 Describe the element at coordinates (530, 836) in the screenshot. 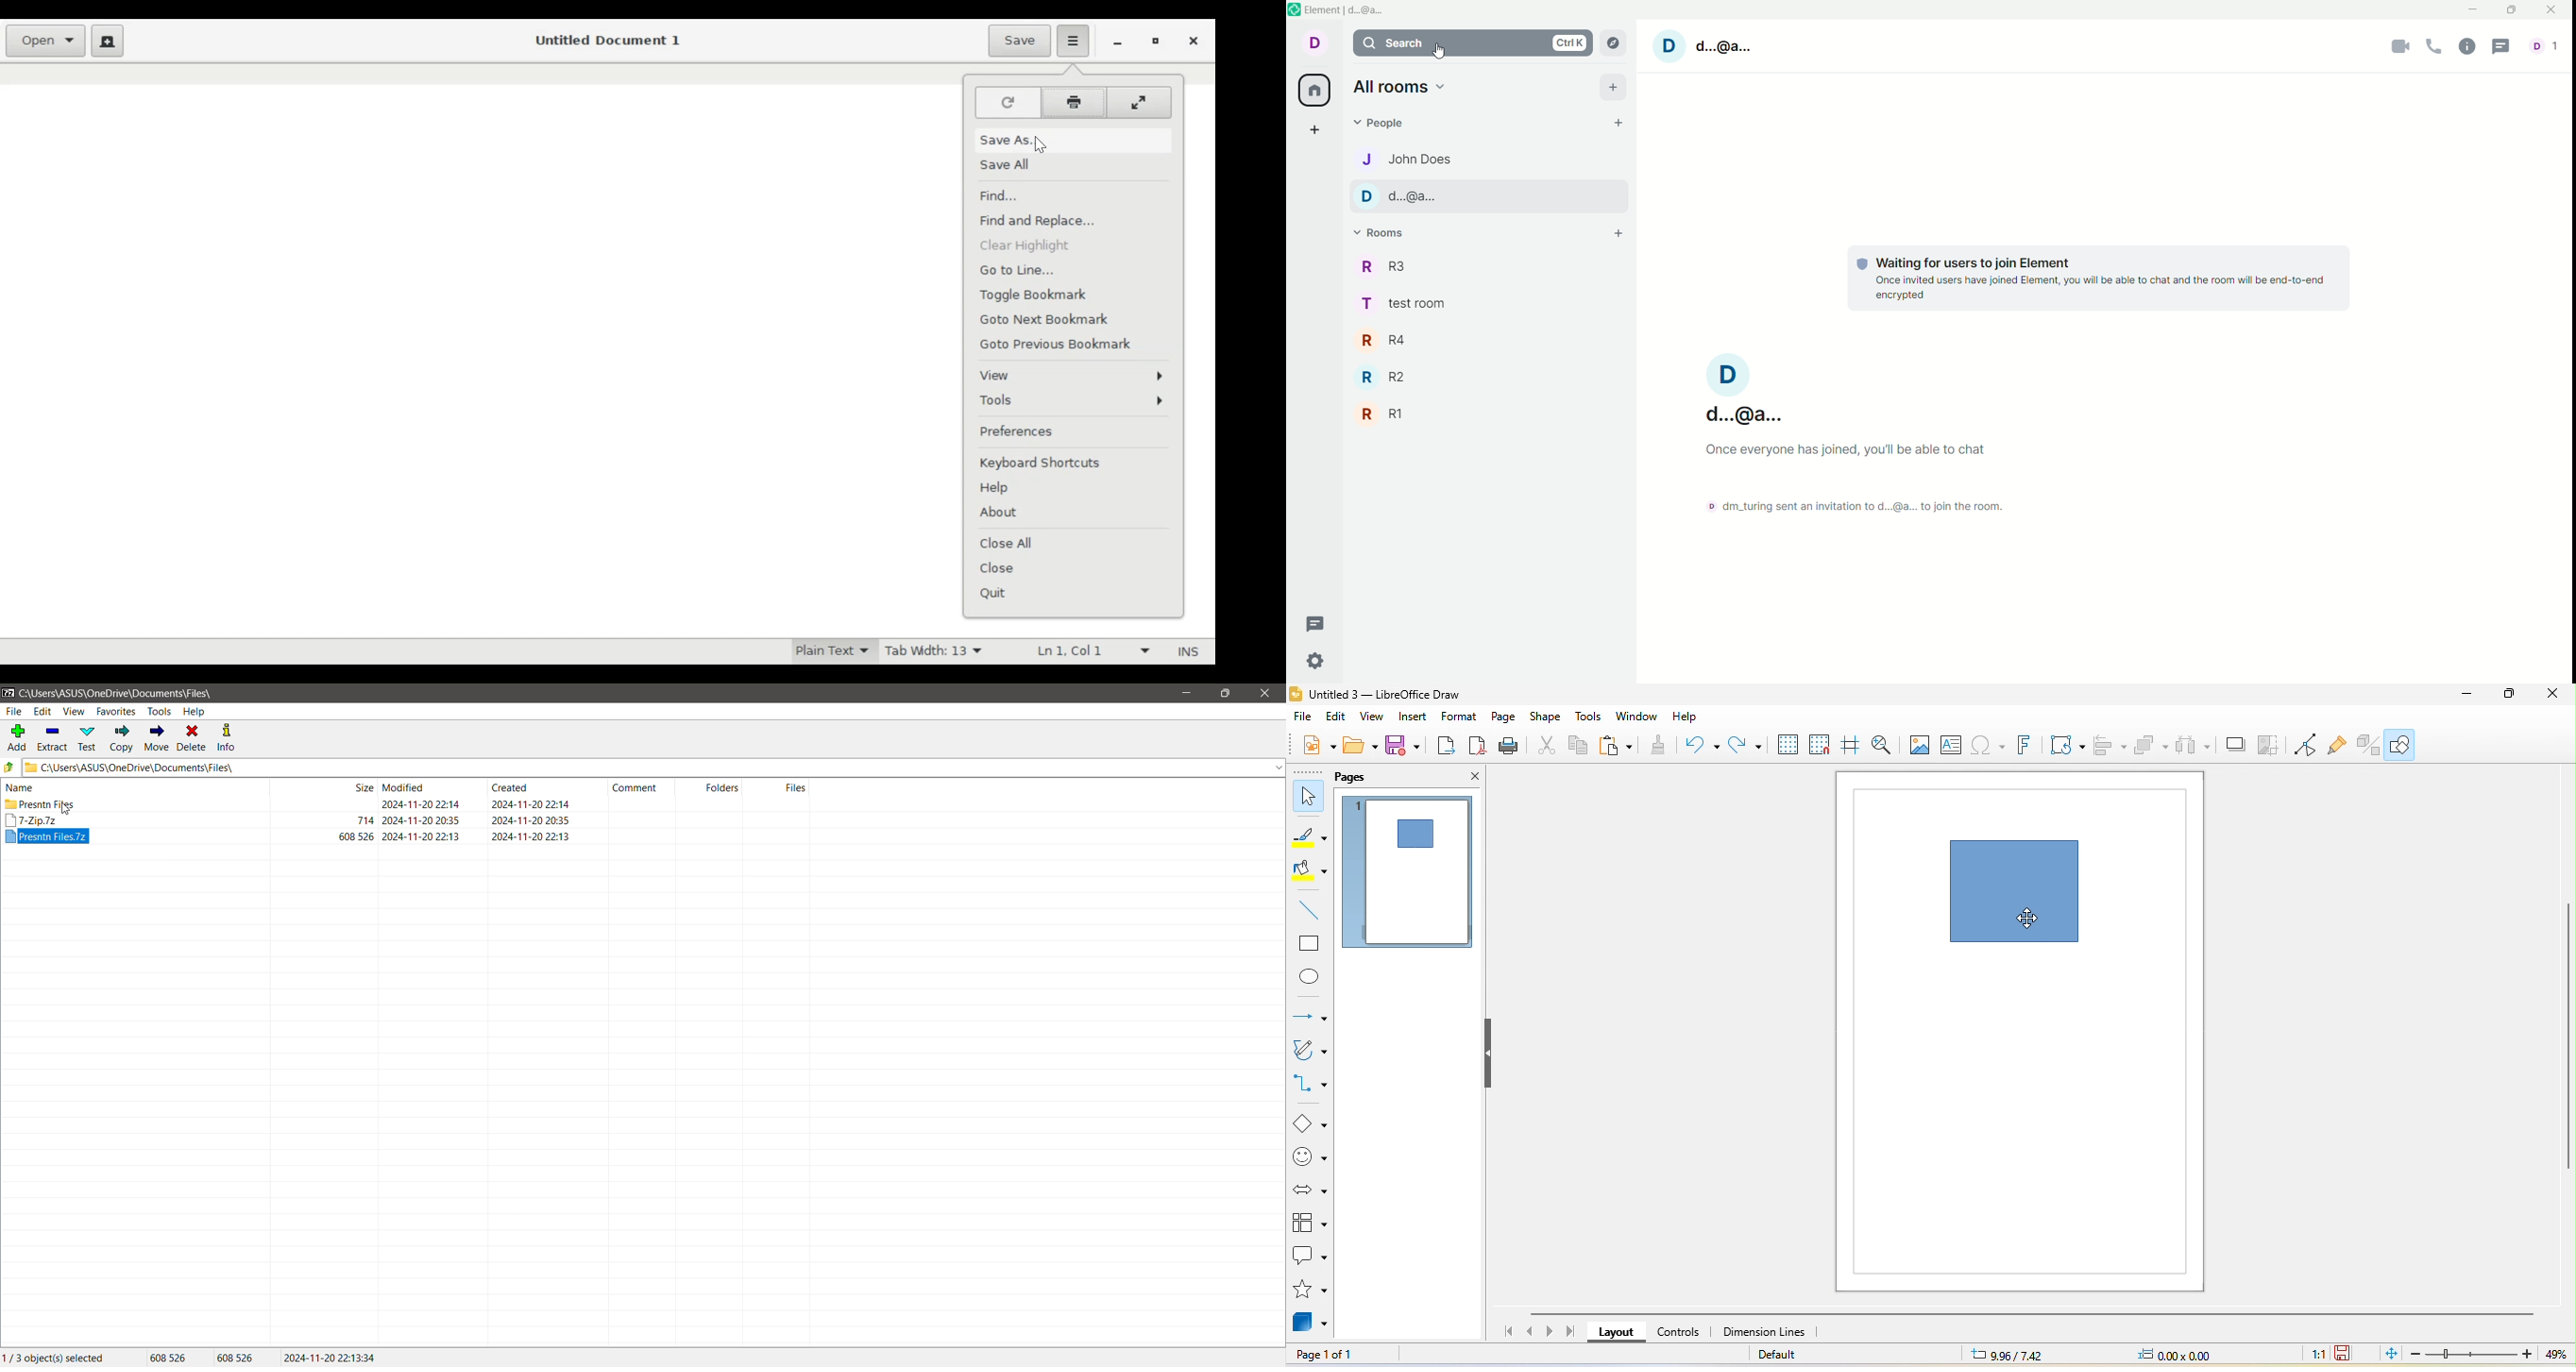

I see `created date & time` at that location.